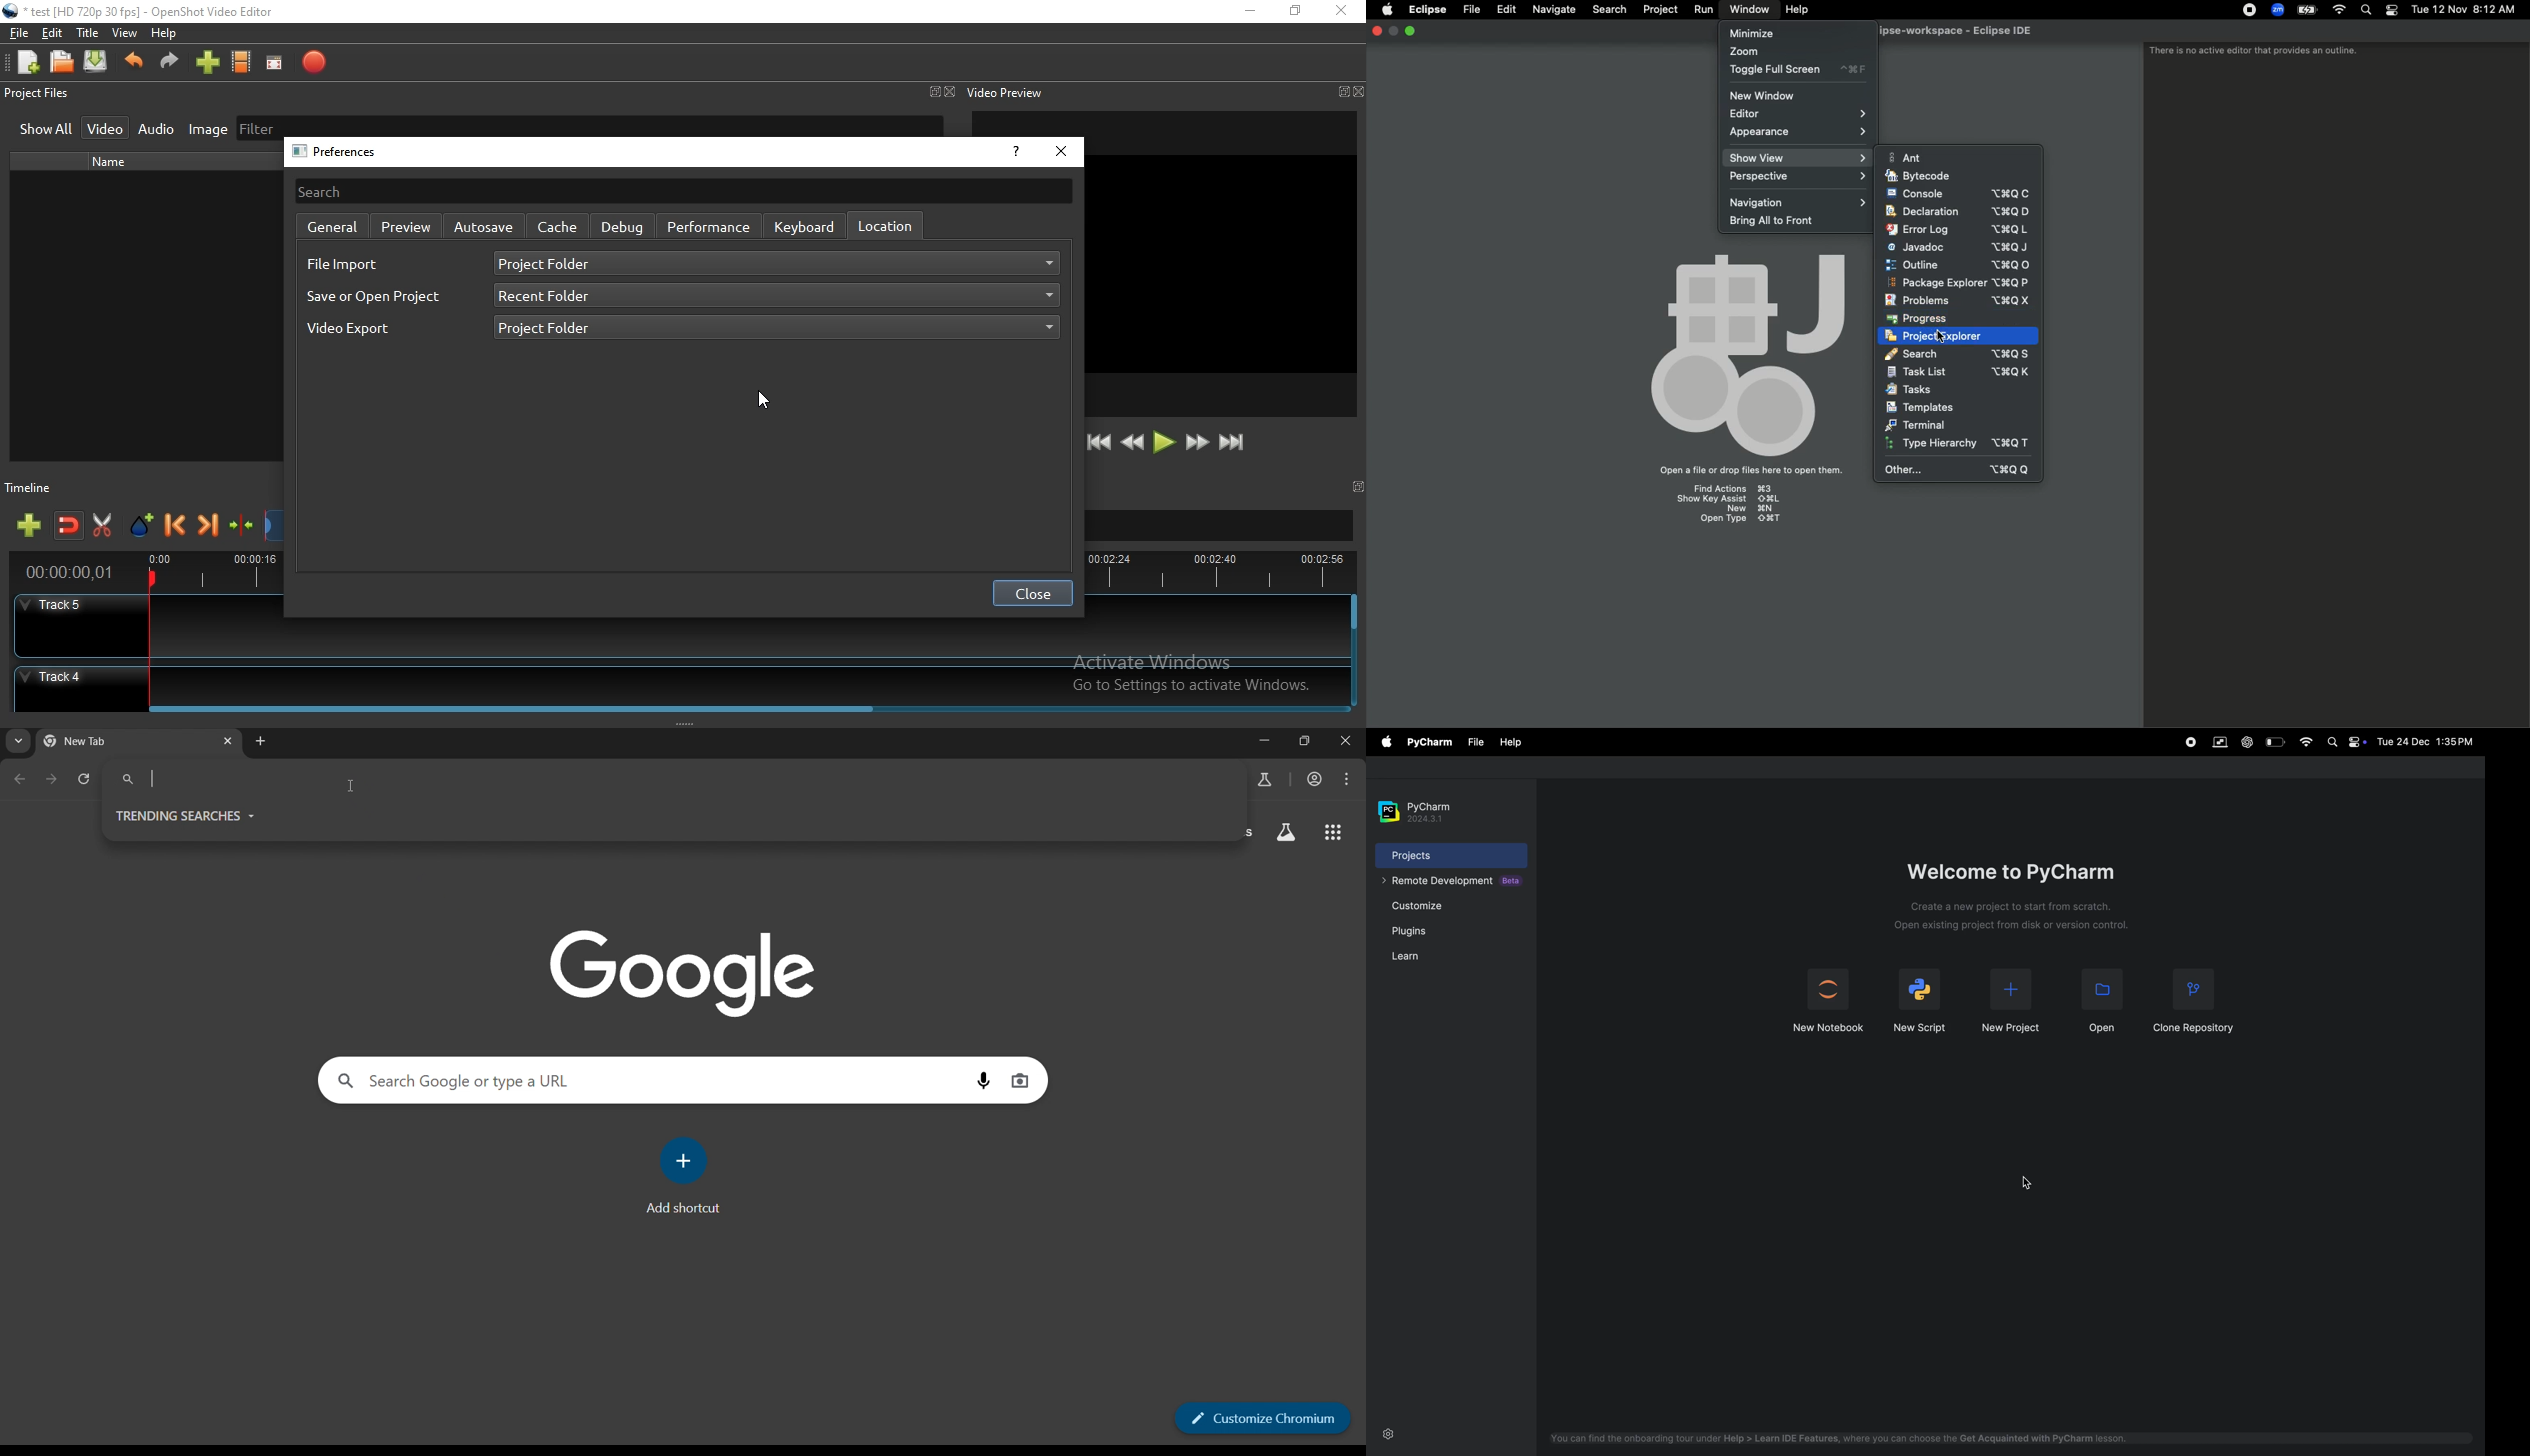 Image resolution: width=2548 pixels, height=1456 pixels. I want to click on Edit , so click(53, 35).